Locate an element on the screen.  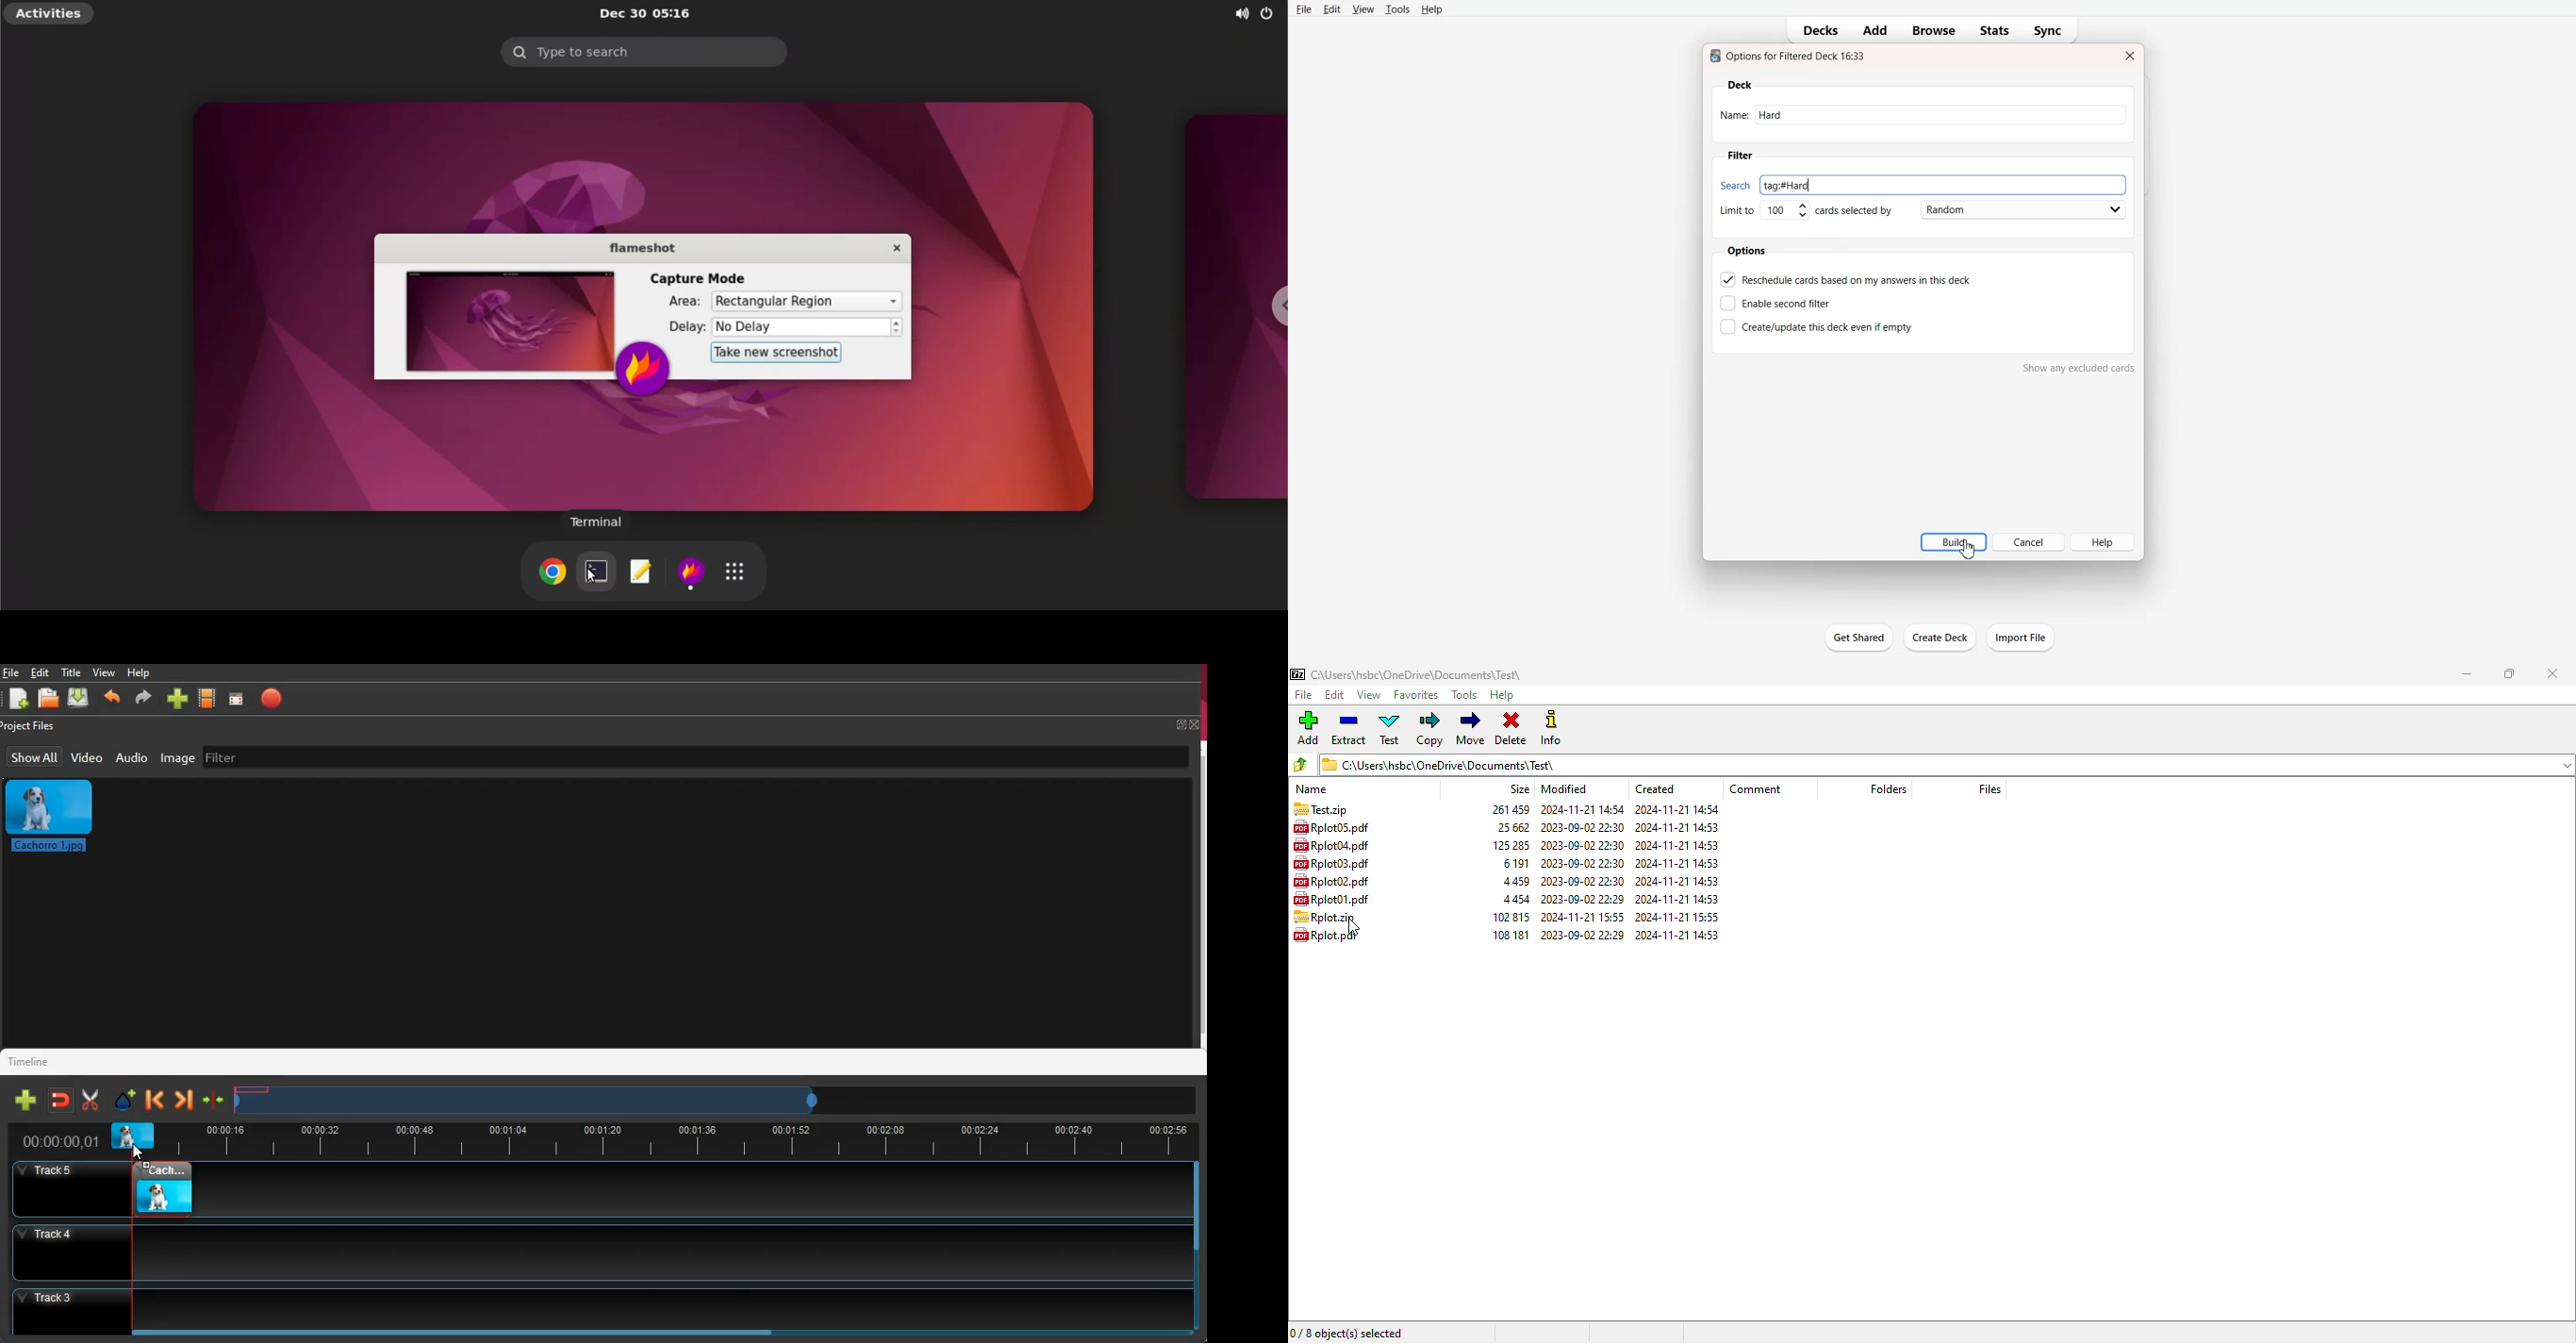
cut is located at coordinates (90, 1100).